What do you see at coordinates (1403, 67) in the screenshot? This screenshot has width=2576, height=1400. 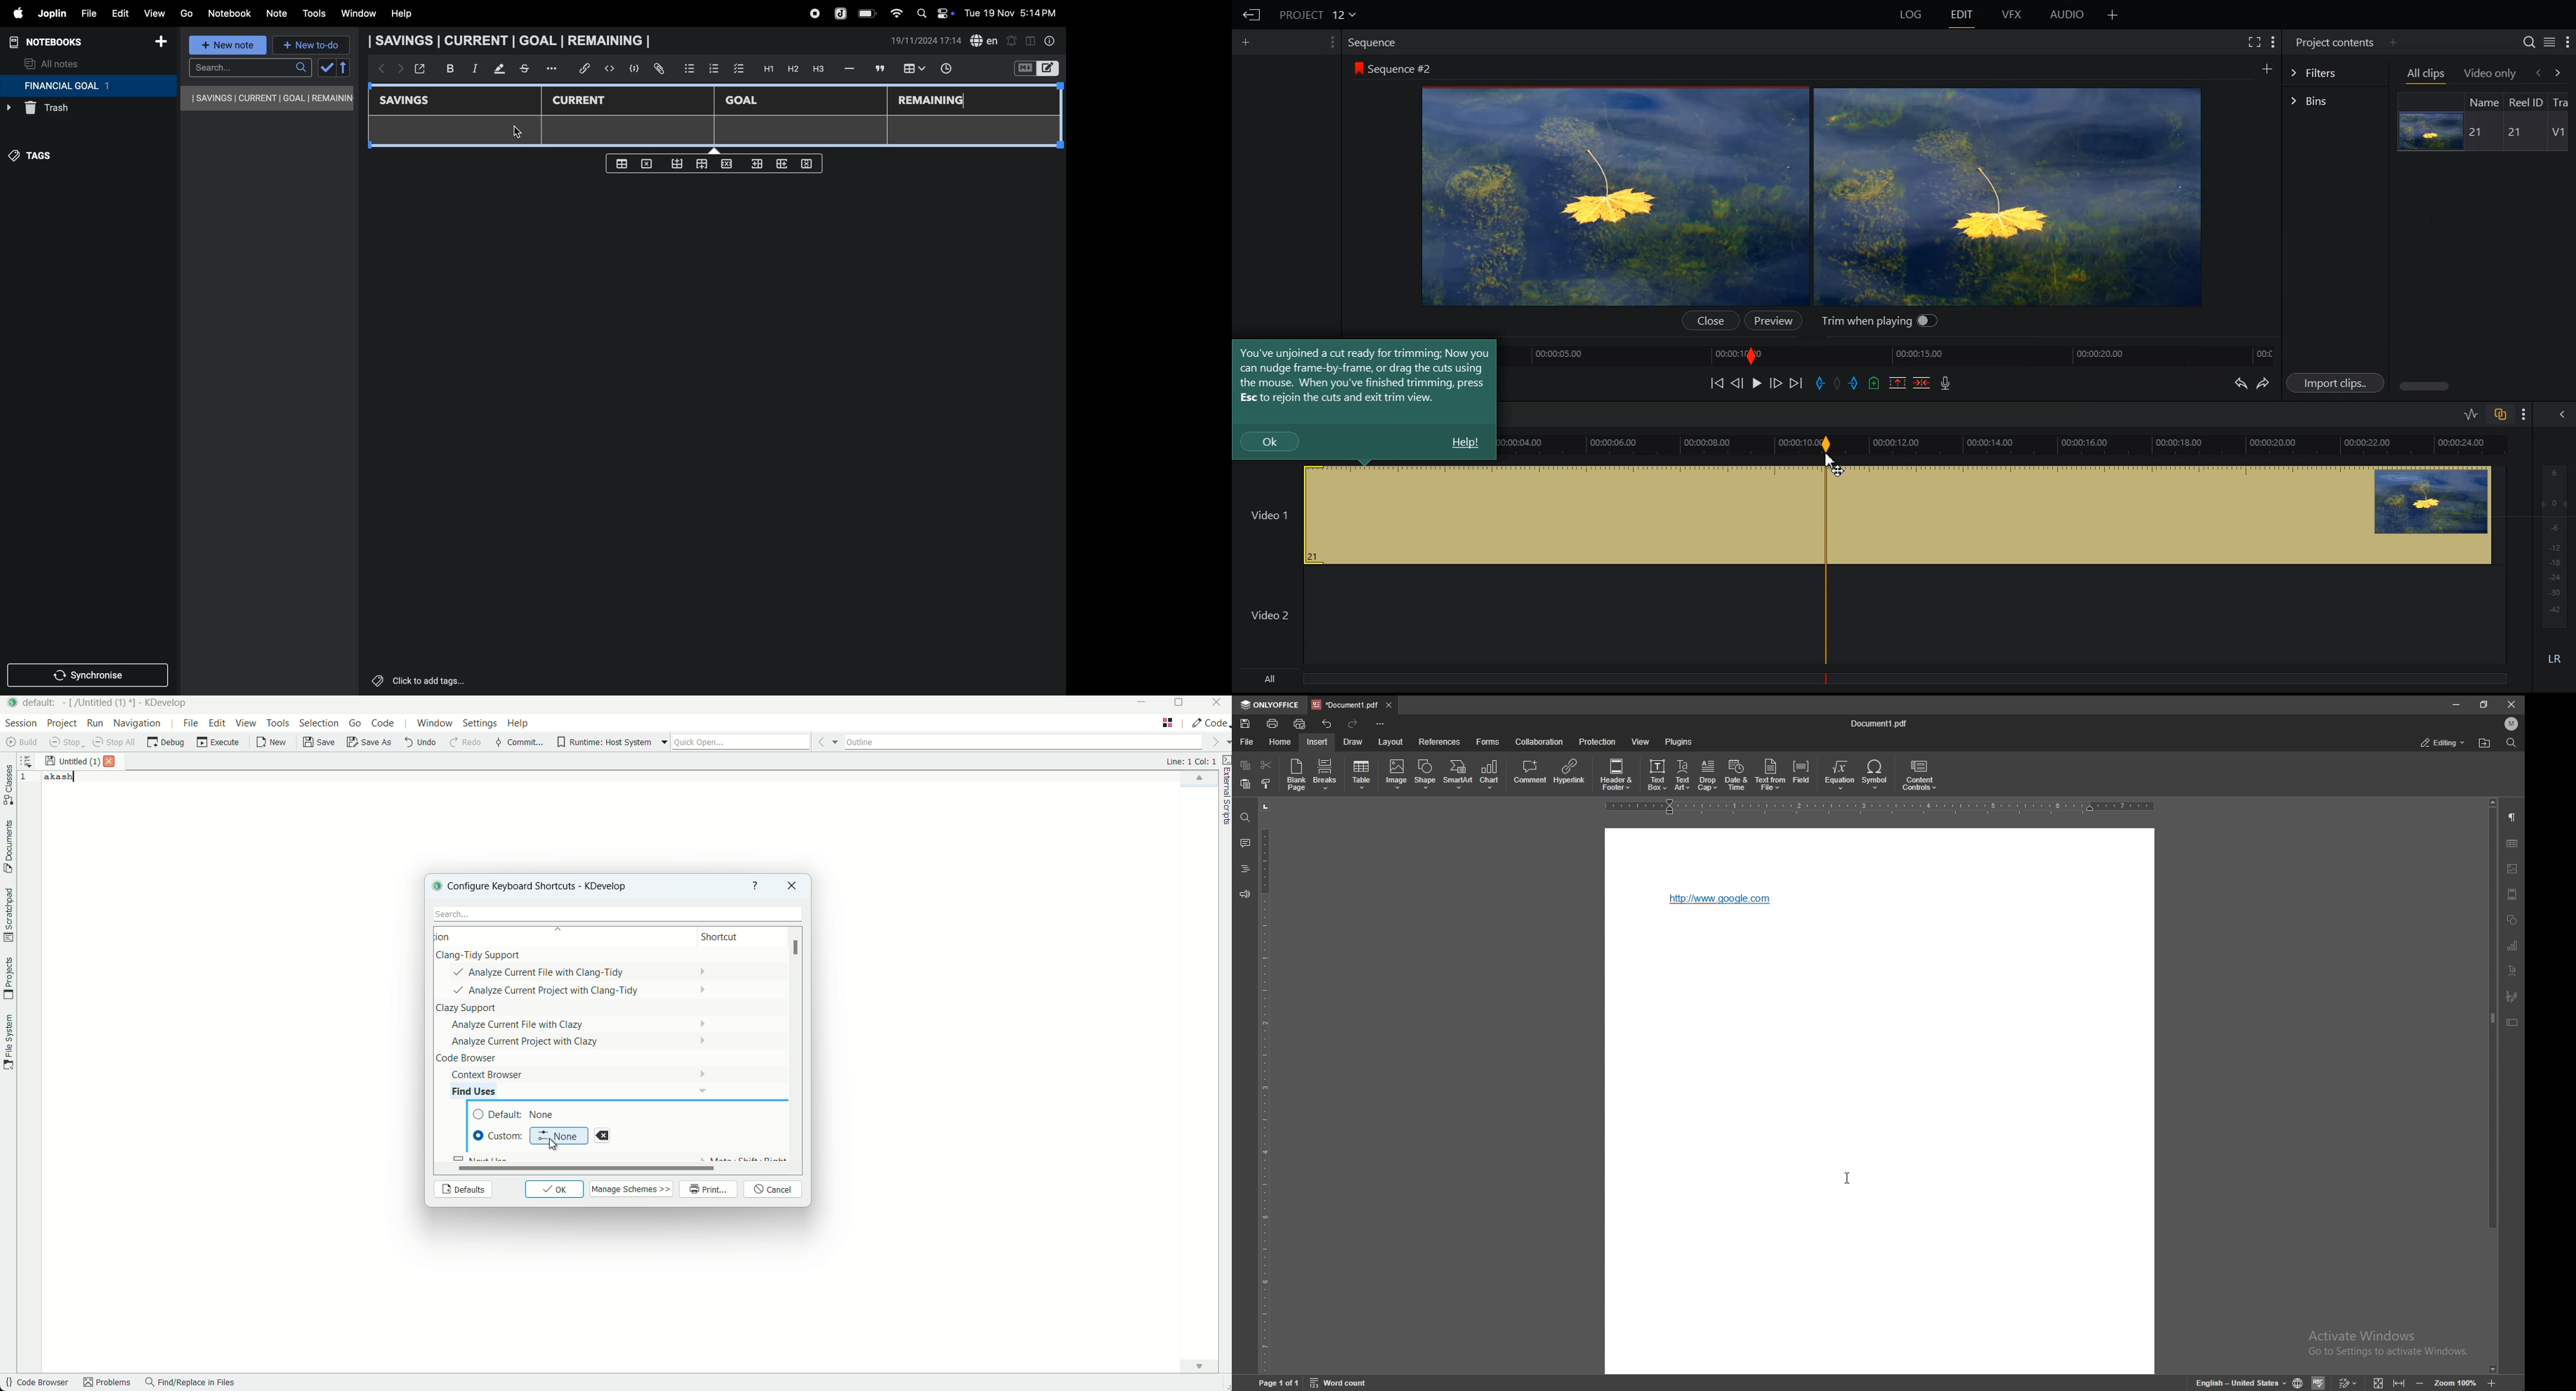 I see `Sequence #2` at bounding box center [1403, 67].